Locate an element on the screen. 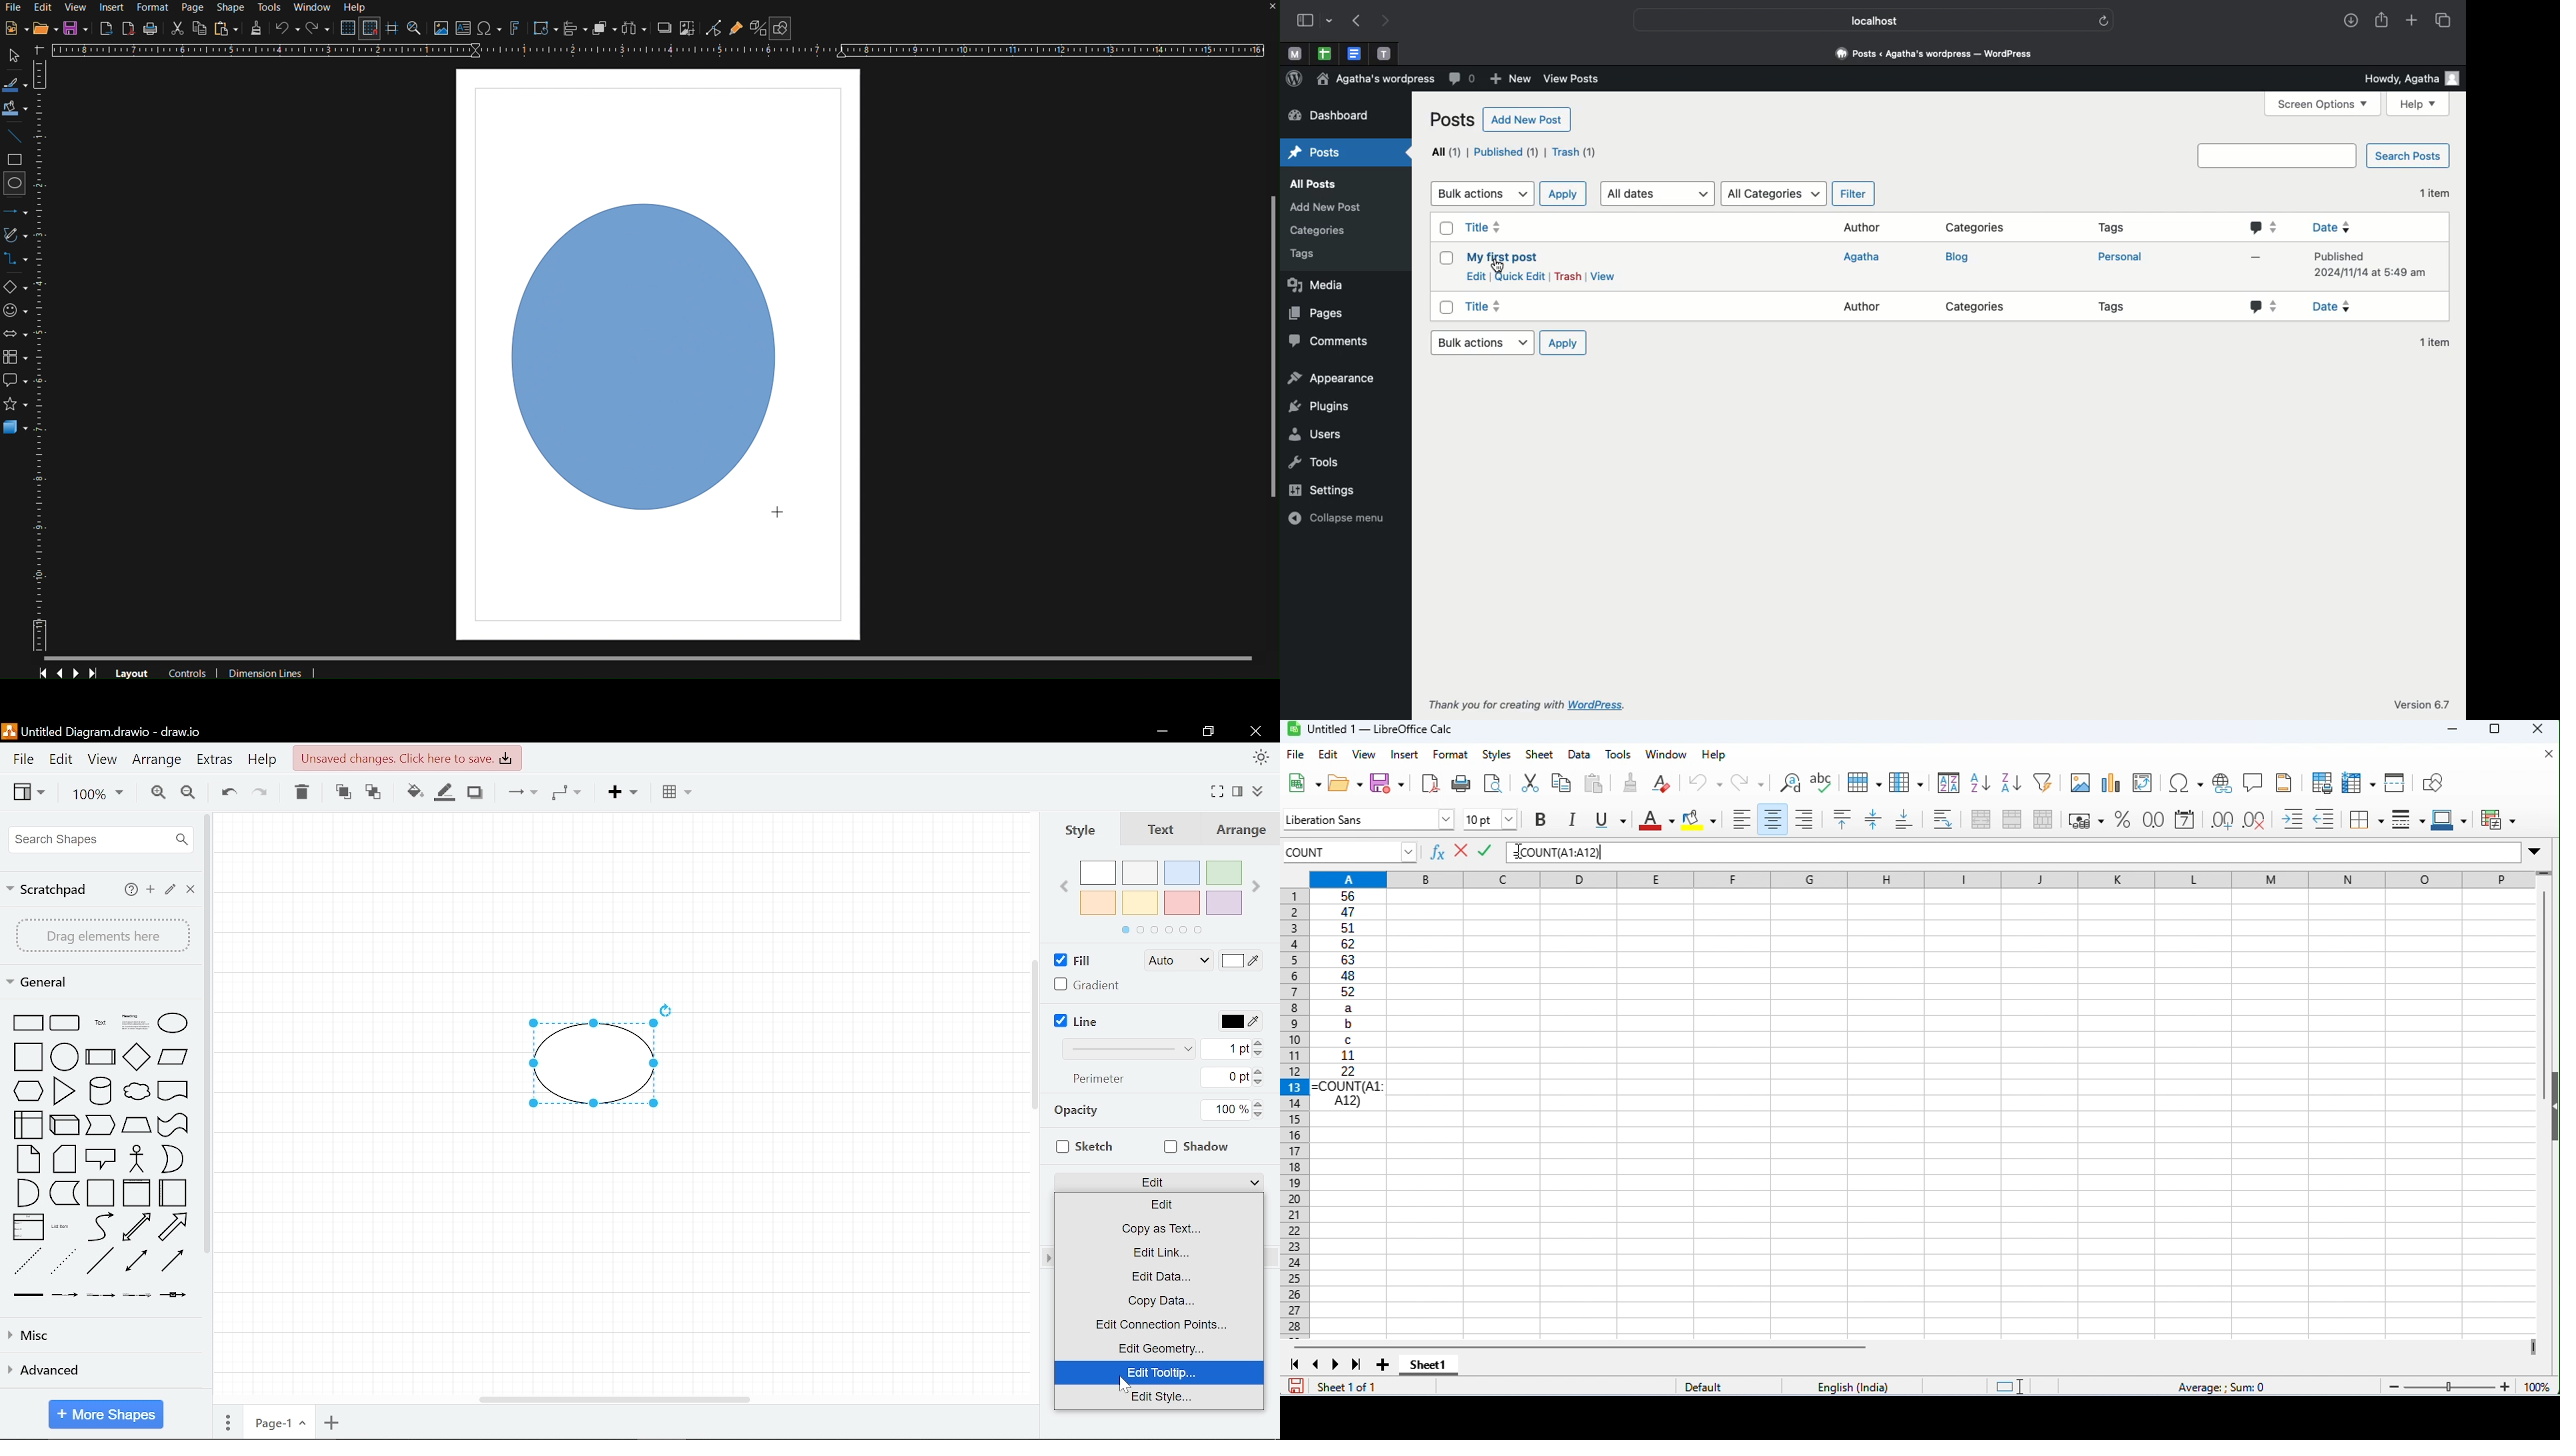 This screenshot has width=2576, height=1456. Personal is located at coordinates (2118, 257).